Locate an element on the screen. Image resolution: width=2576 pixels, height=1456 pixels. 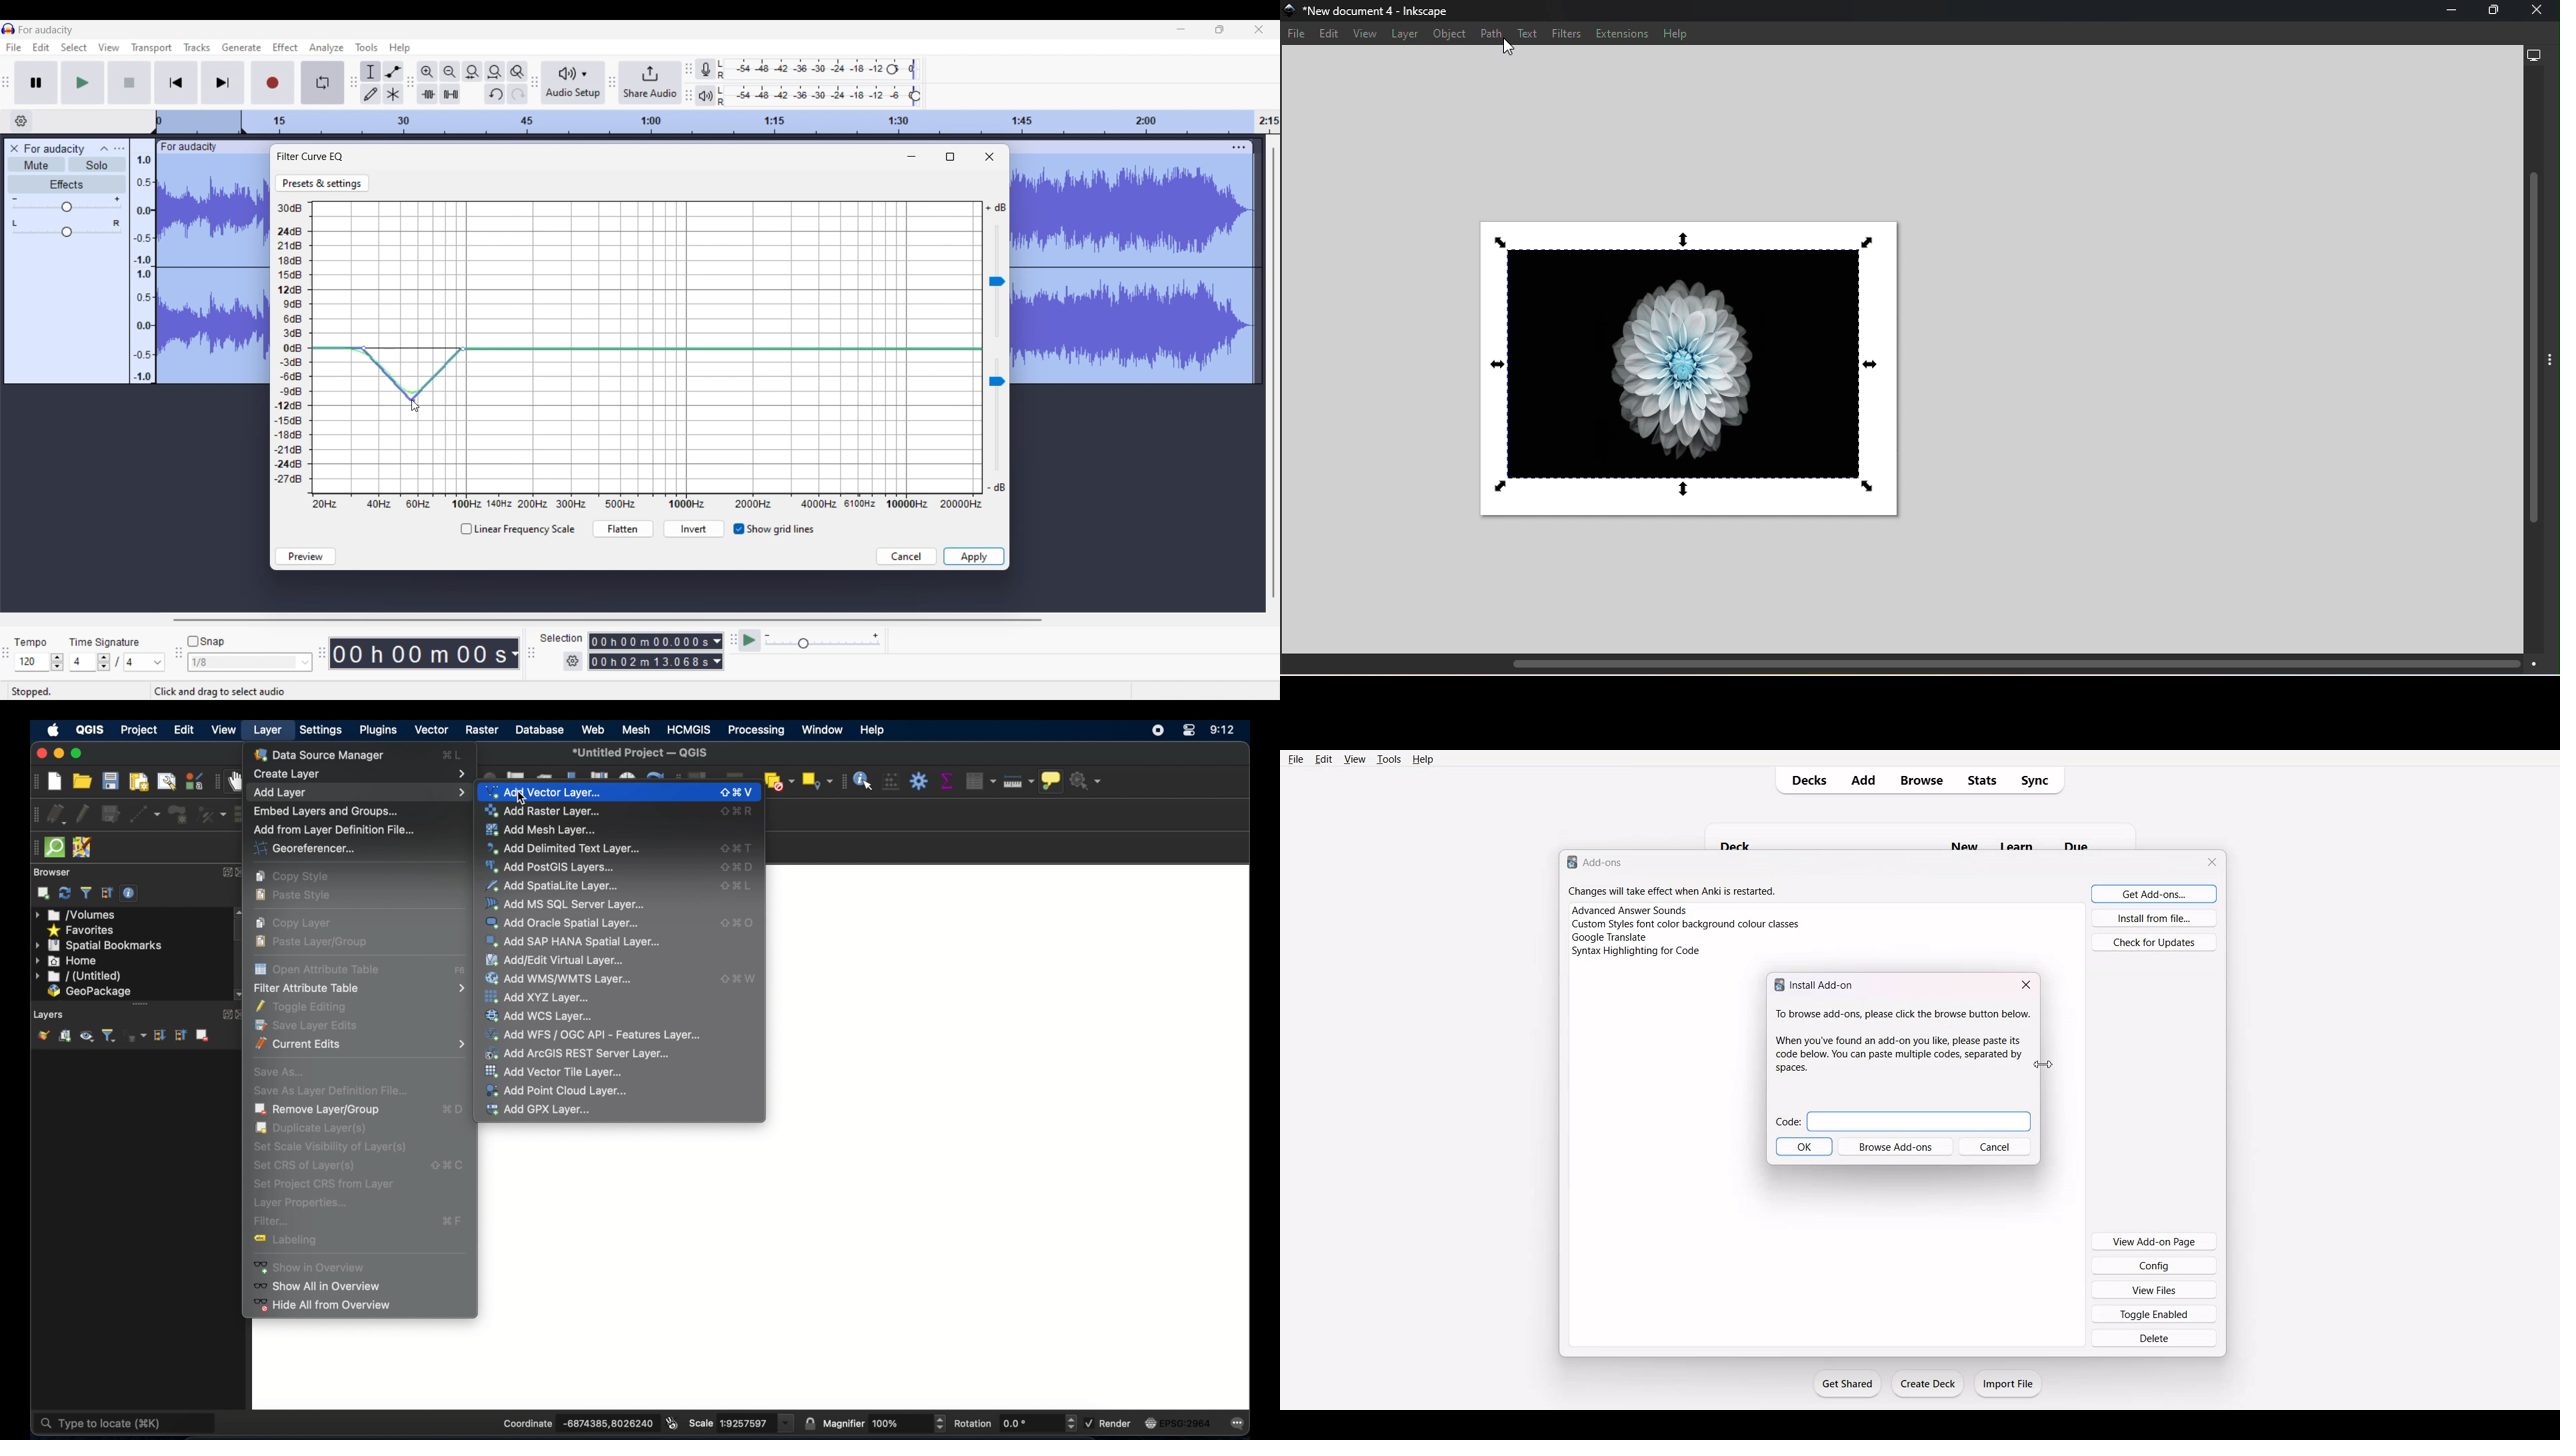
Config is located at coordinates (2154, 1265).